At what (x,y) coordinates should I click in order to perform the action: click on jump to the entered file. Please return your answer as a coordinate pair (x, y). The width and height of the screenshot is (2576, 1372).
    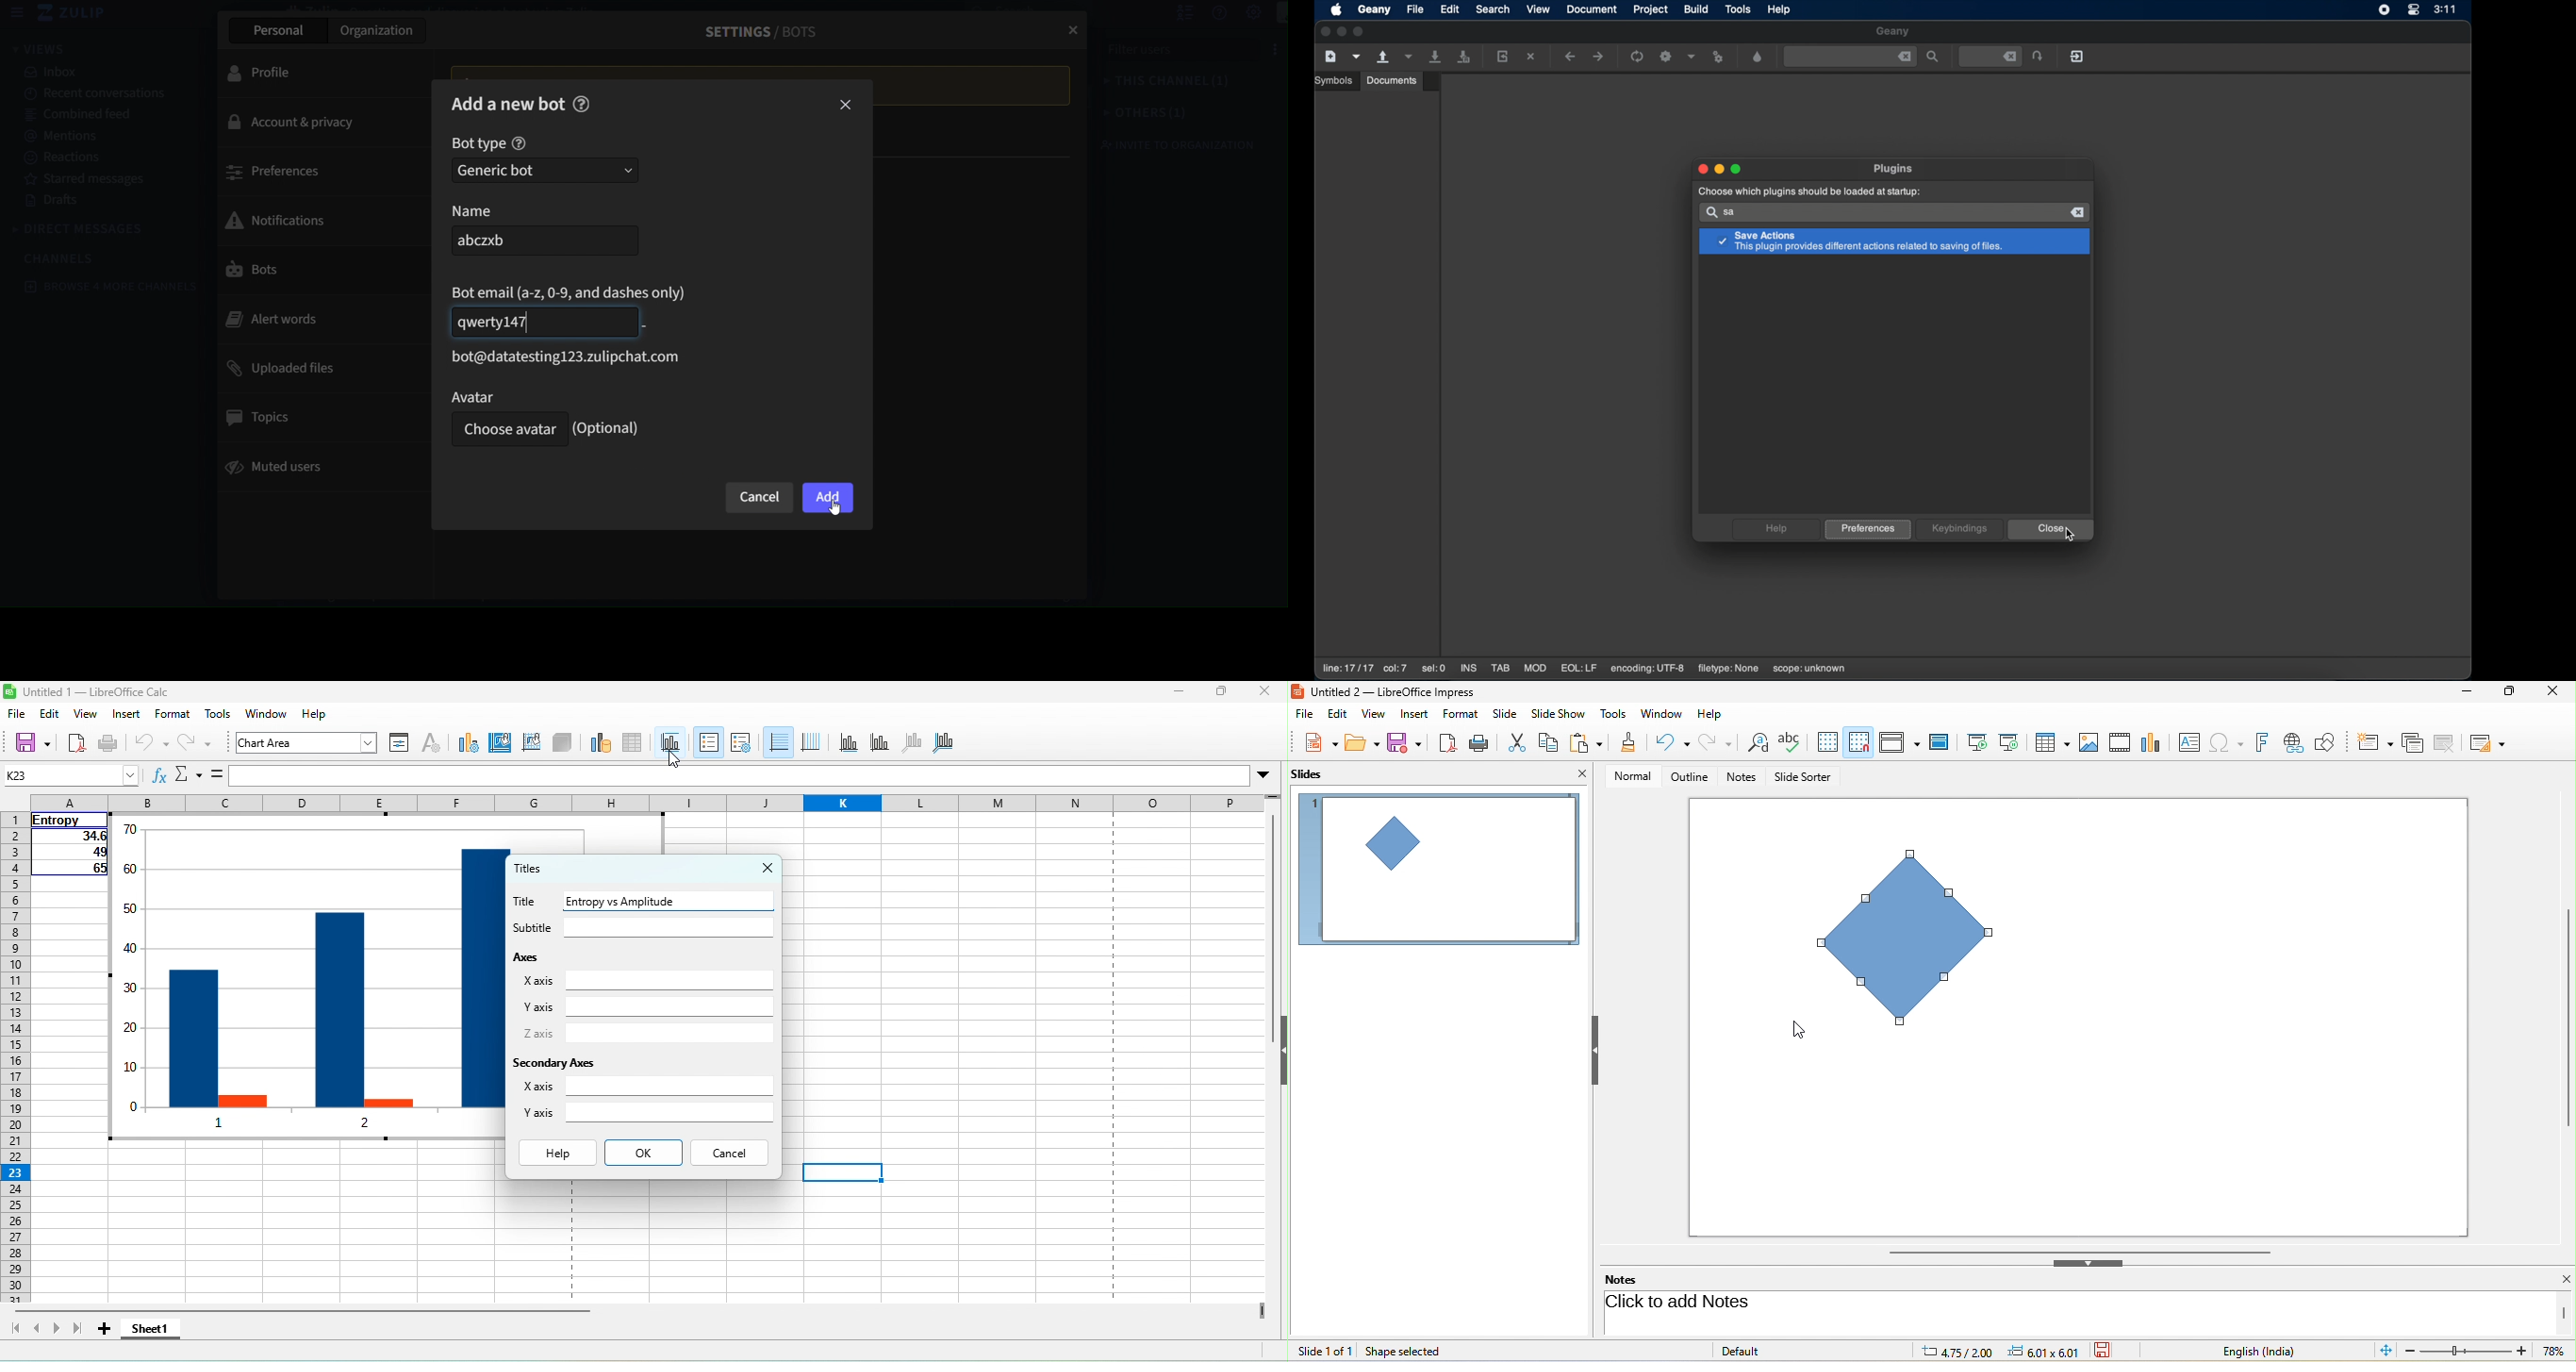
    Looking at the image, I should click on (1991, 57).